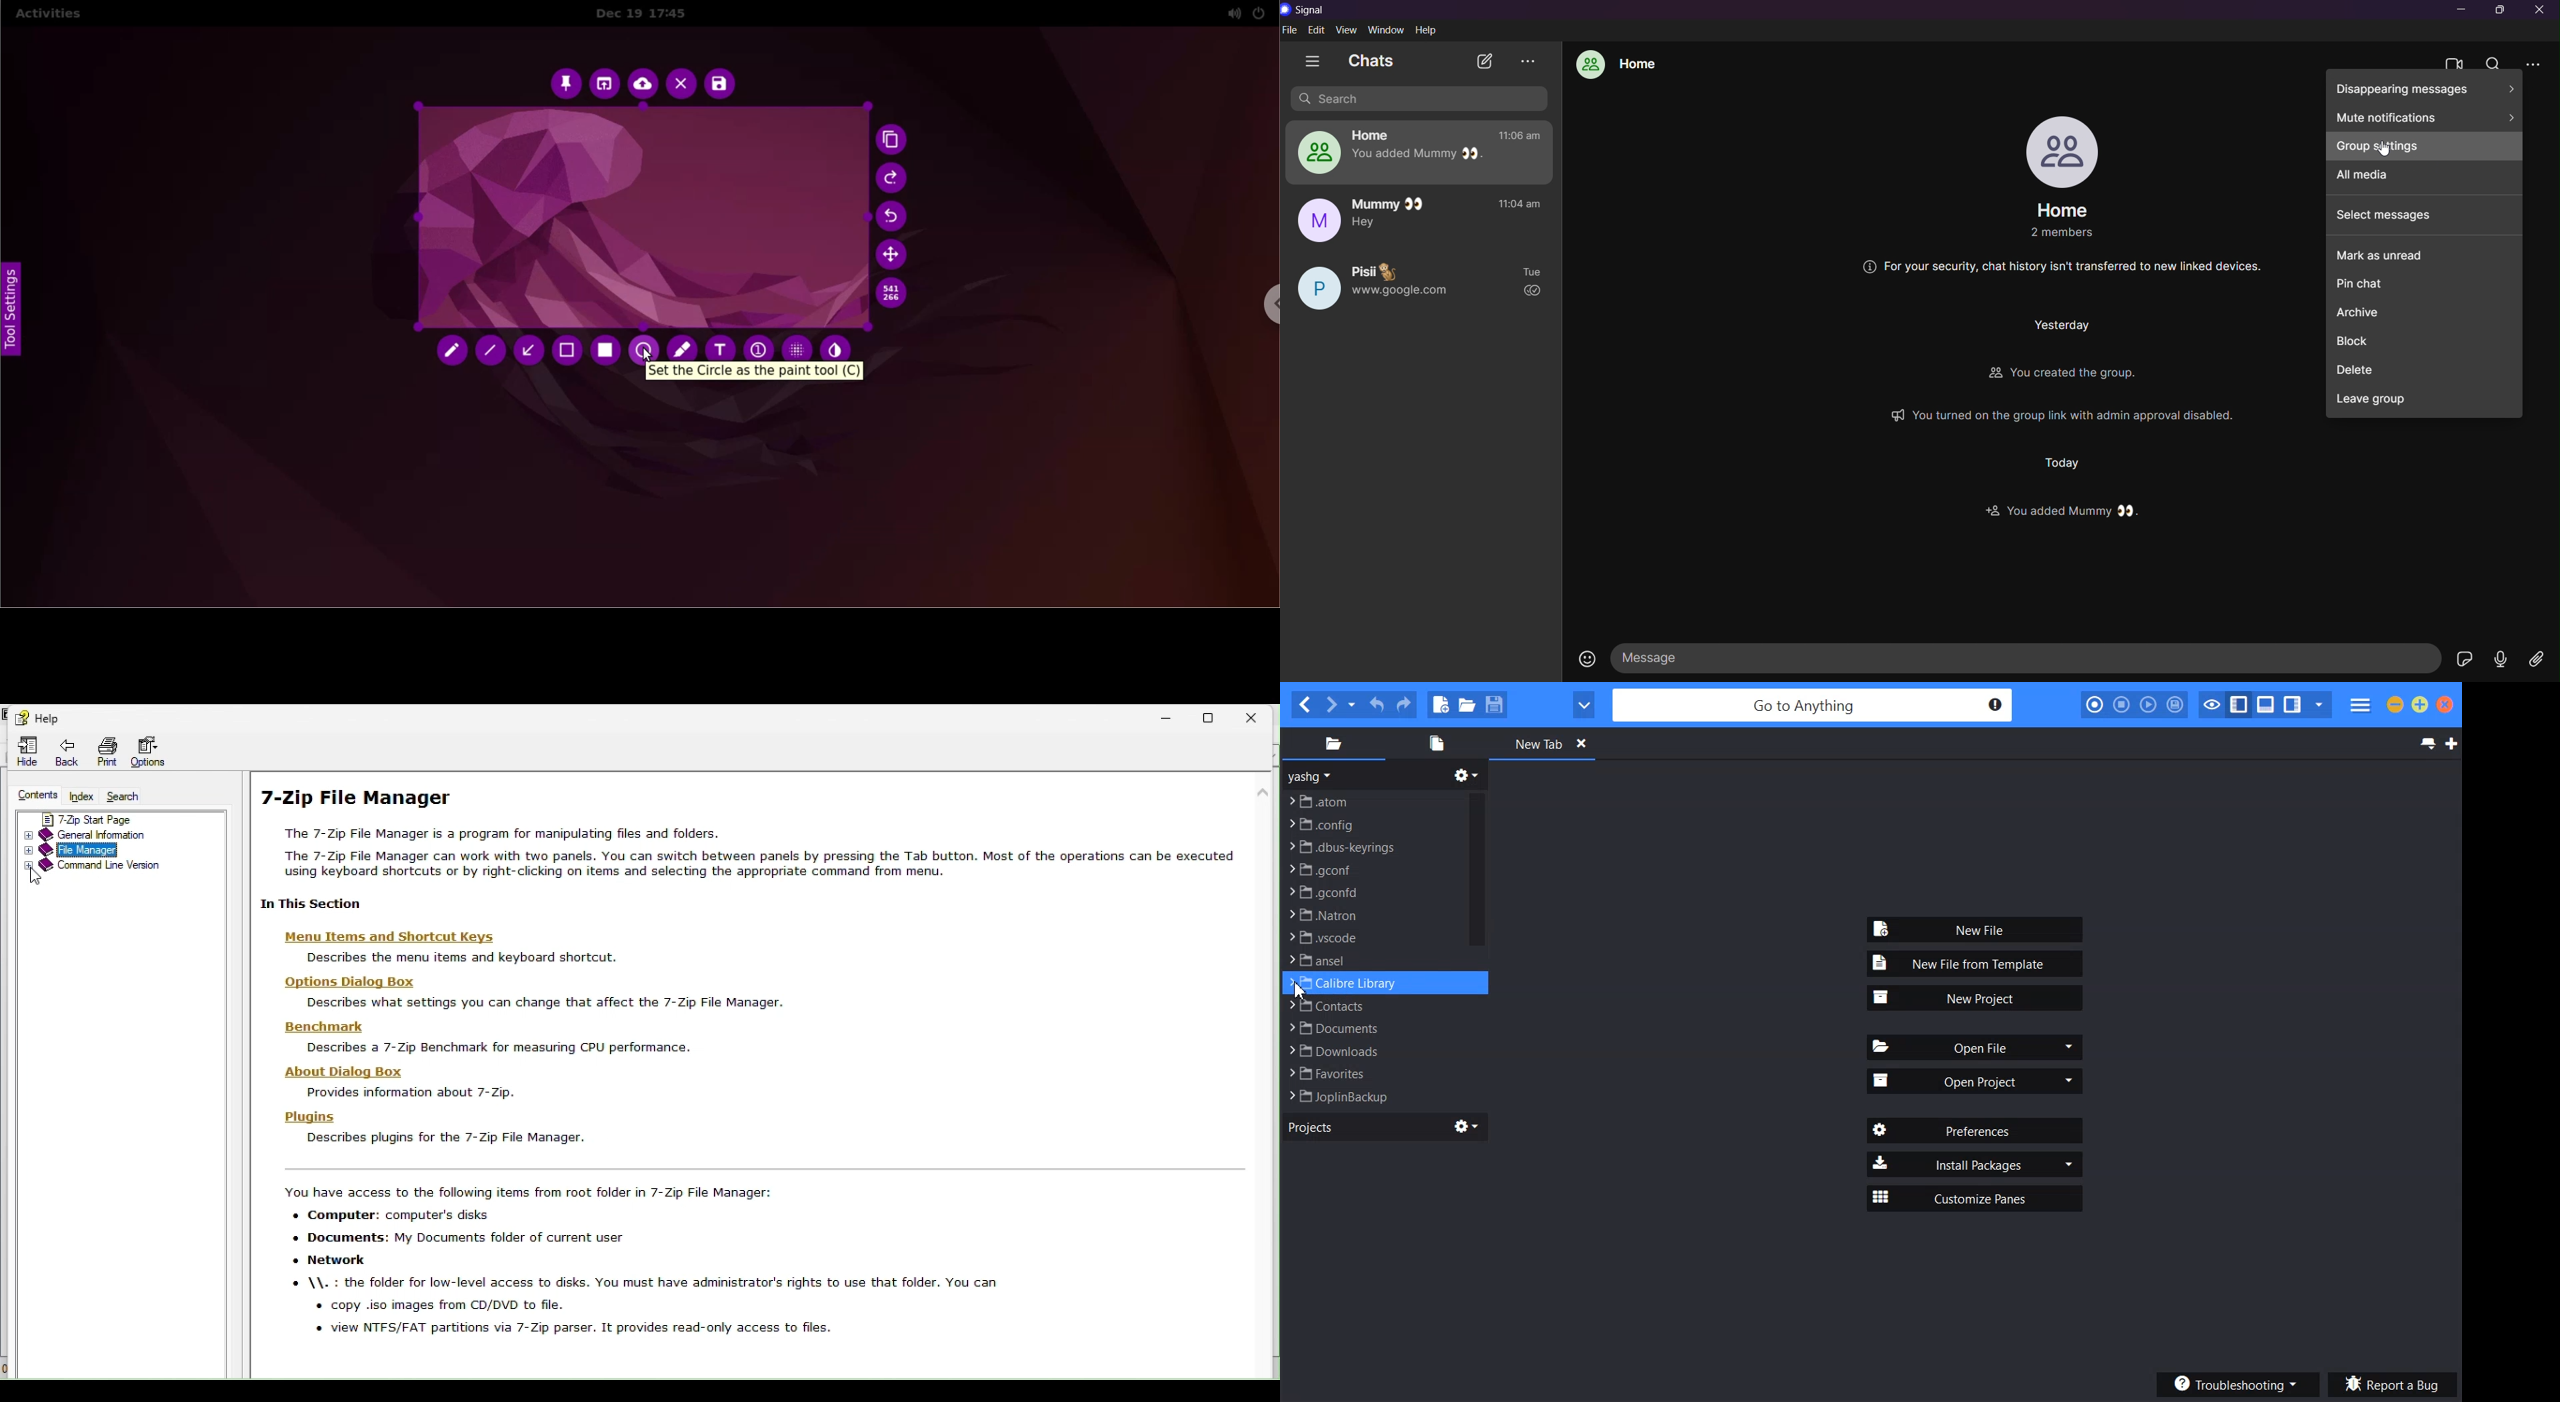  Describe the element at coordinates (755, 371) in the screenshot. I see `set the circle as the paint tool` at that location.